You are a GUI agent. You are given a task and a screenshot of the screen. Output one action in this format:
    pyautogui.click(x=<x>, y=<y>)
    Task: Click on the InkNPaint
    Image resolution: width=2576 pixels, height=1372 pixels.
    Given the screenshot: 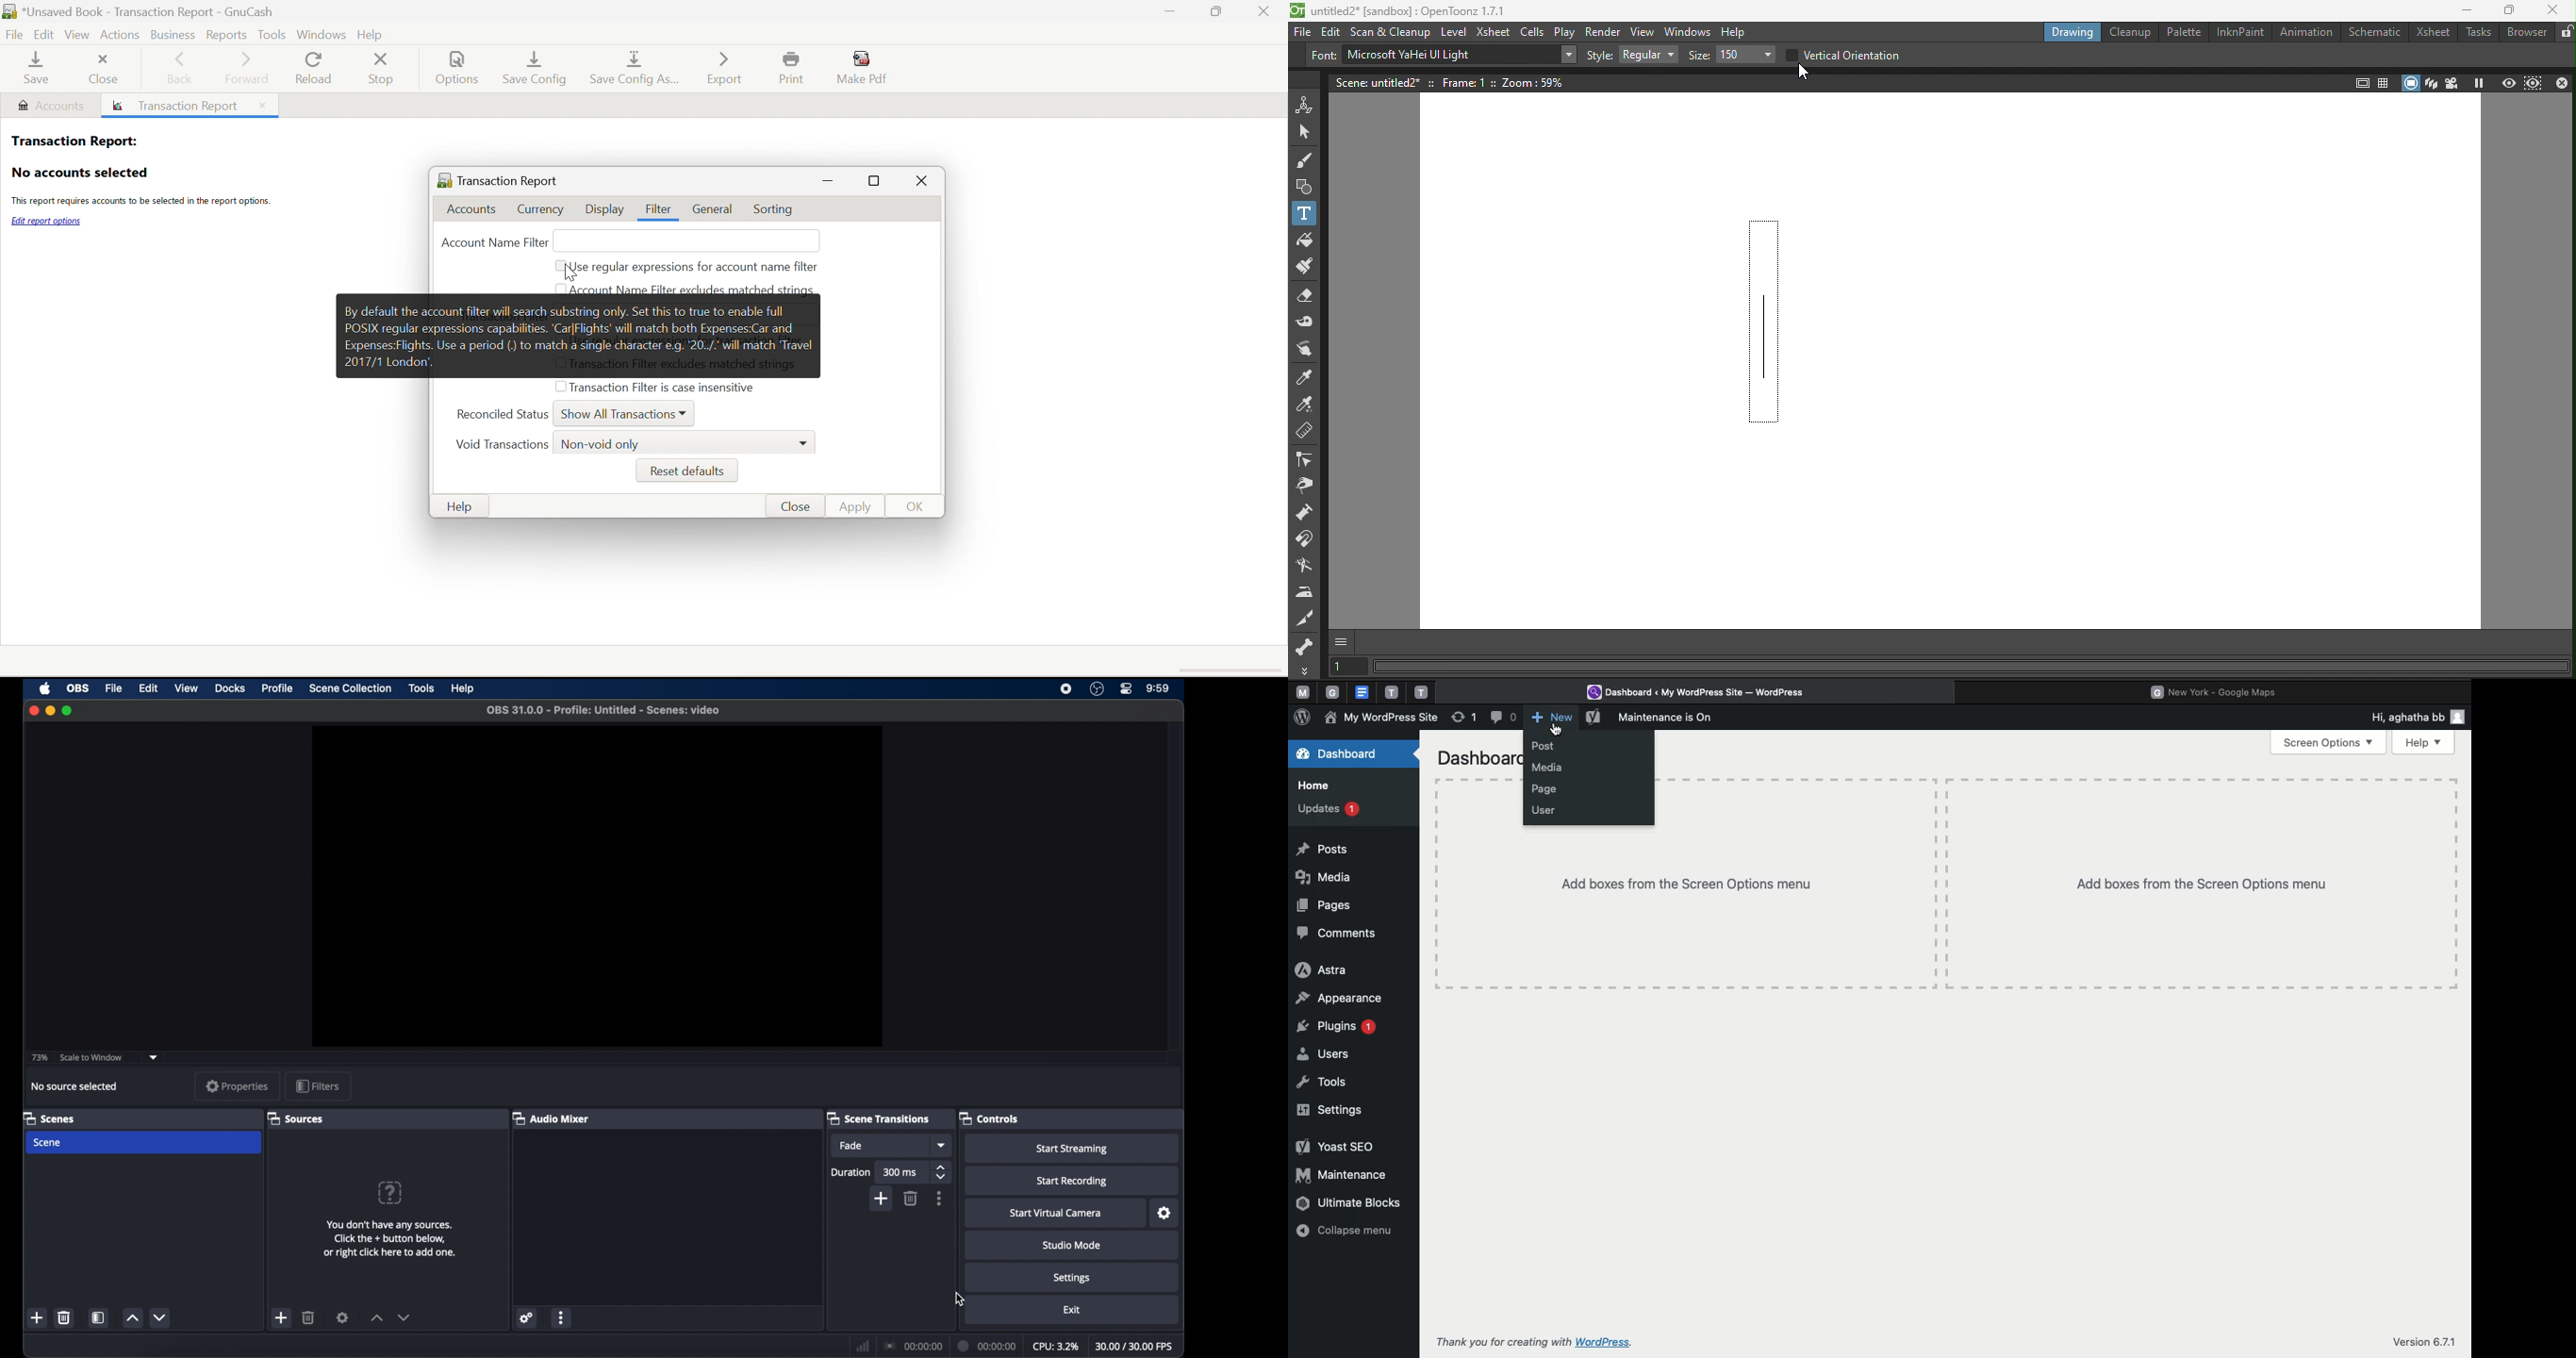 What is the action you would take?
    pyautogui.click(x=2239, y=33)
    